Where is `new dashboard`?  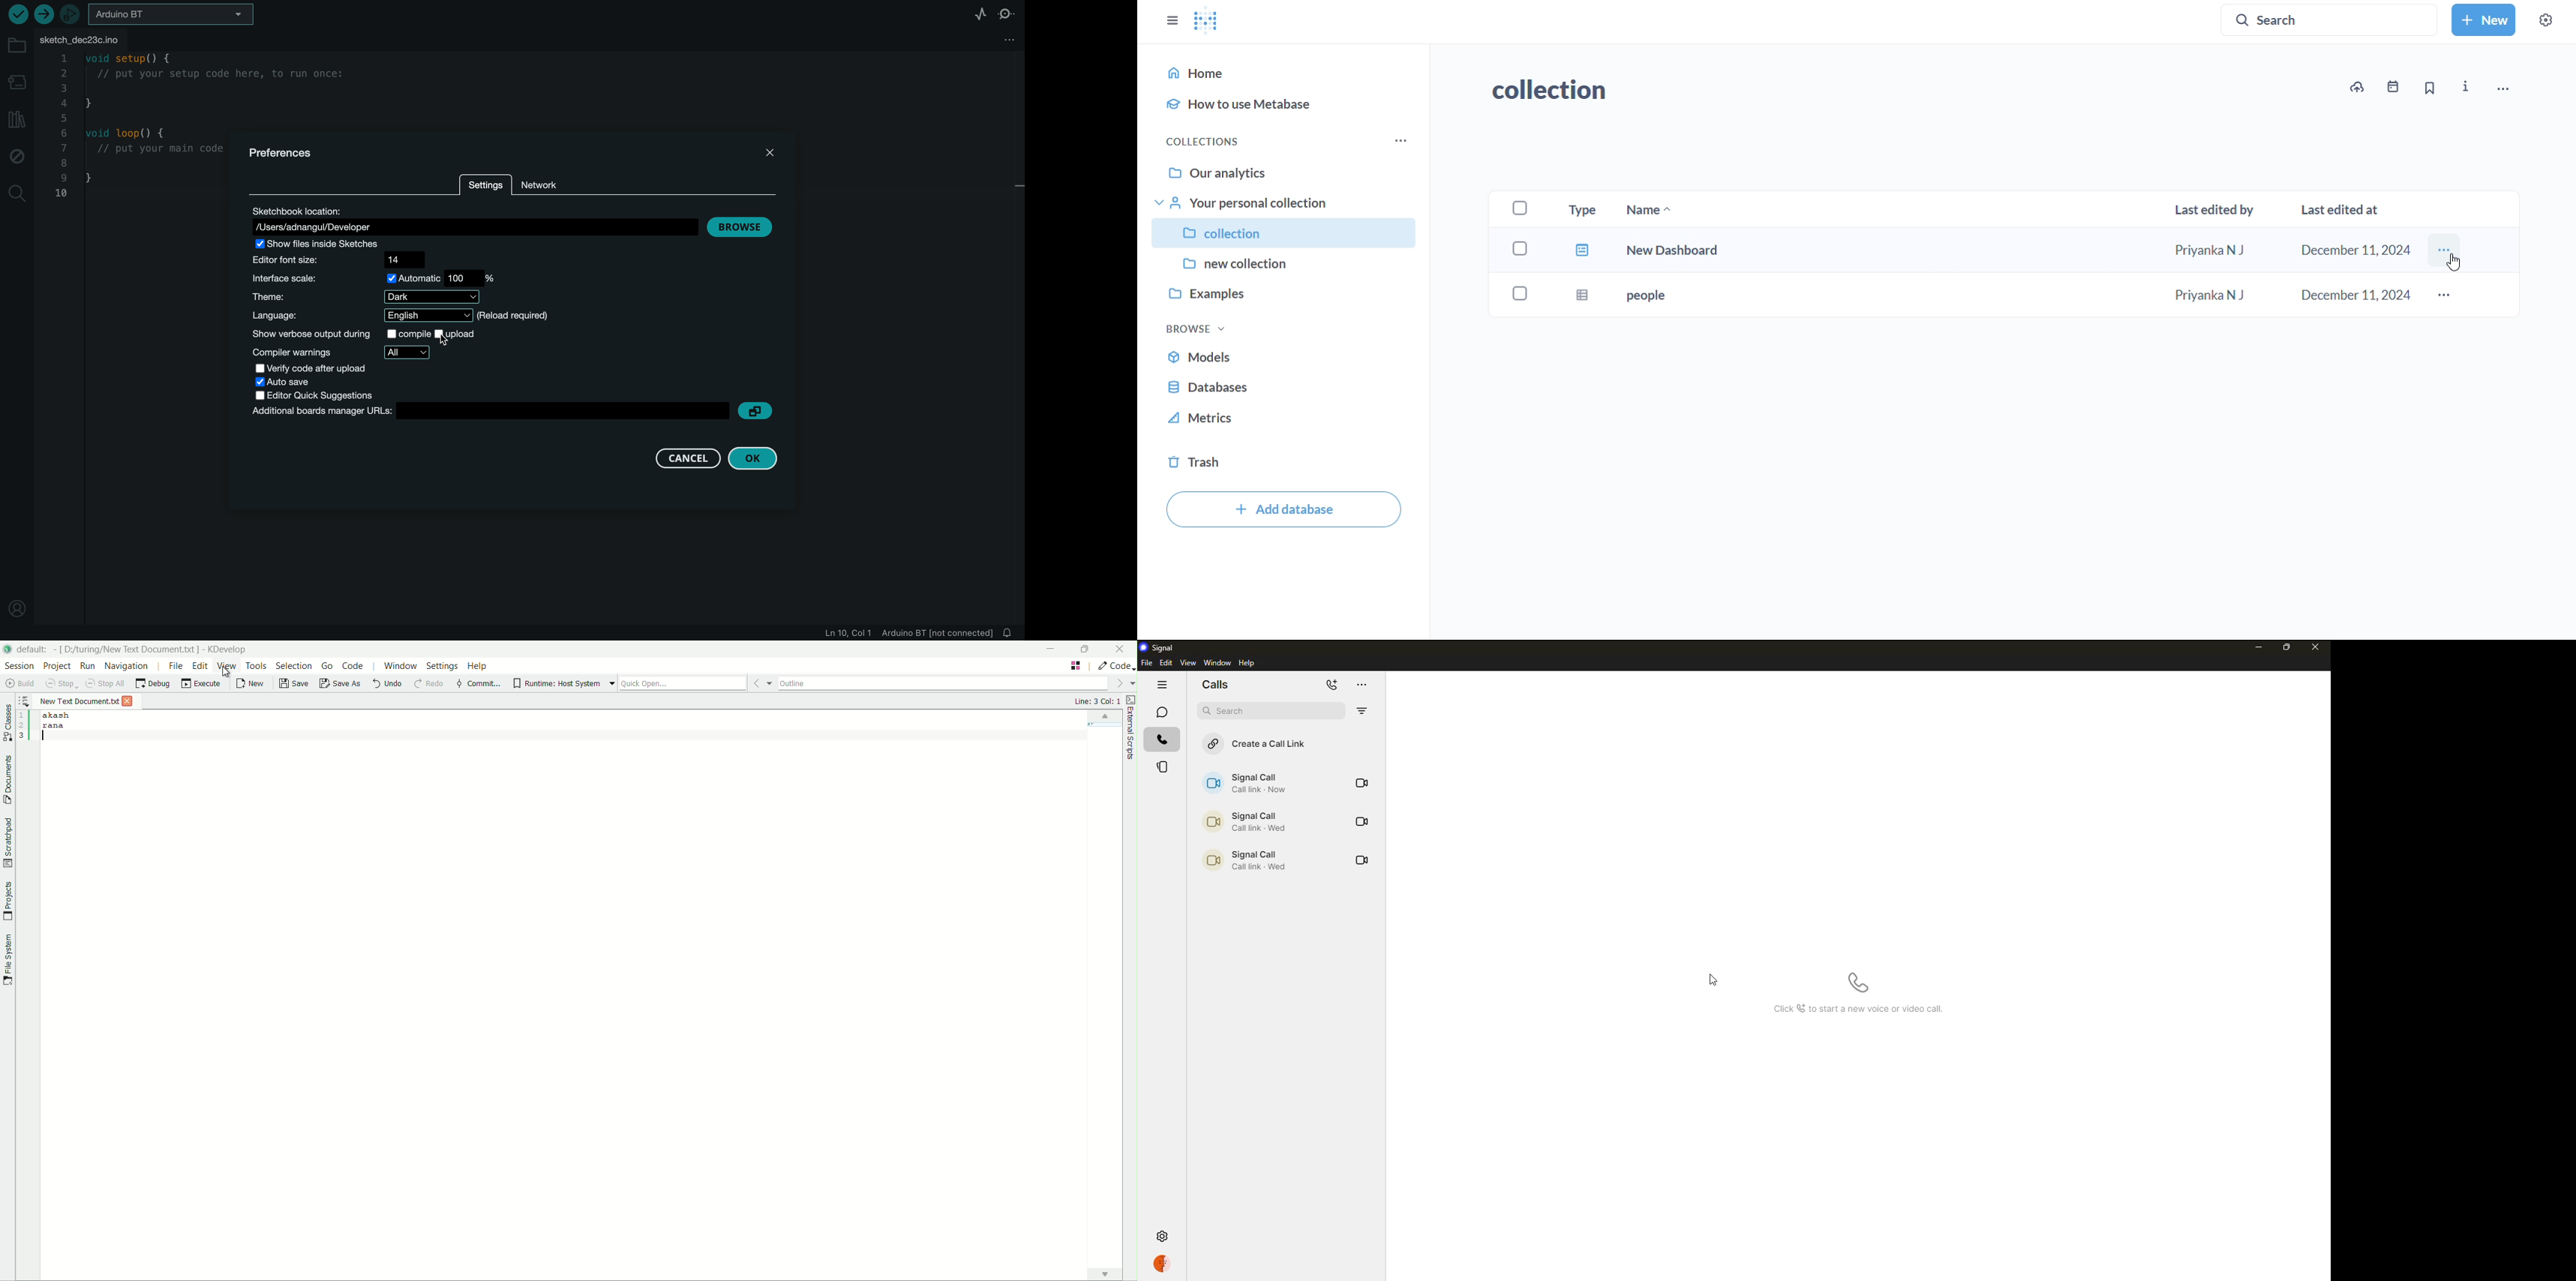 new dashboard is located at coordinates (1993, 252).